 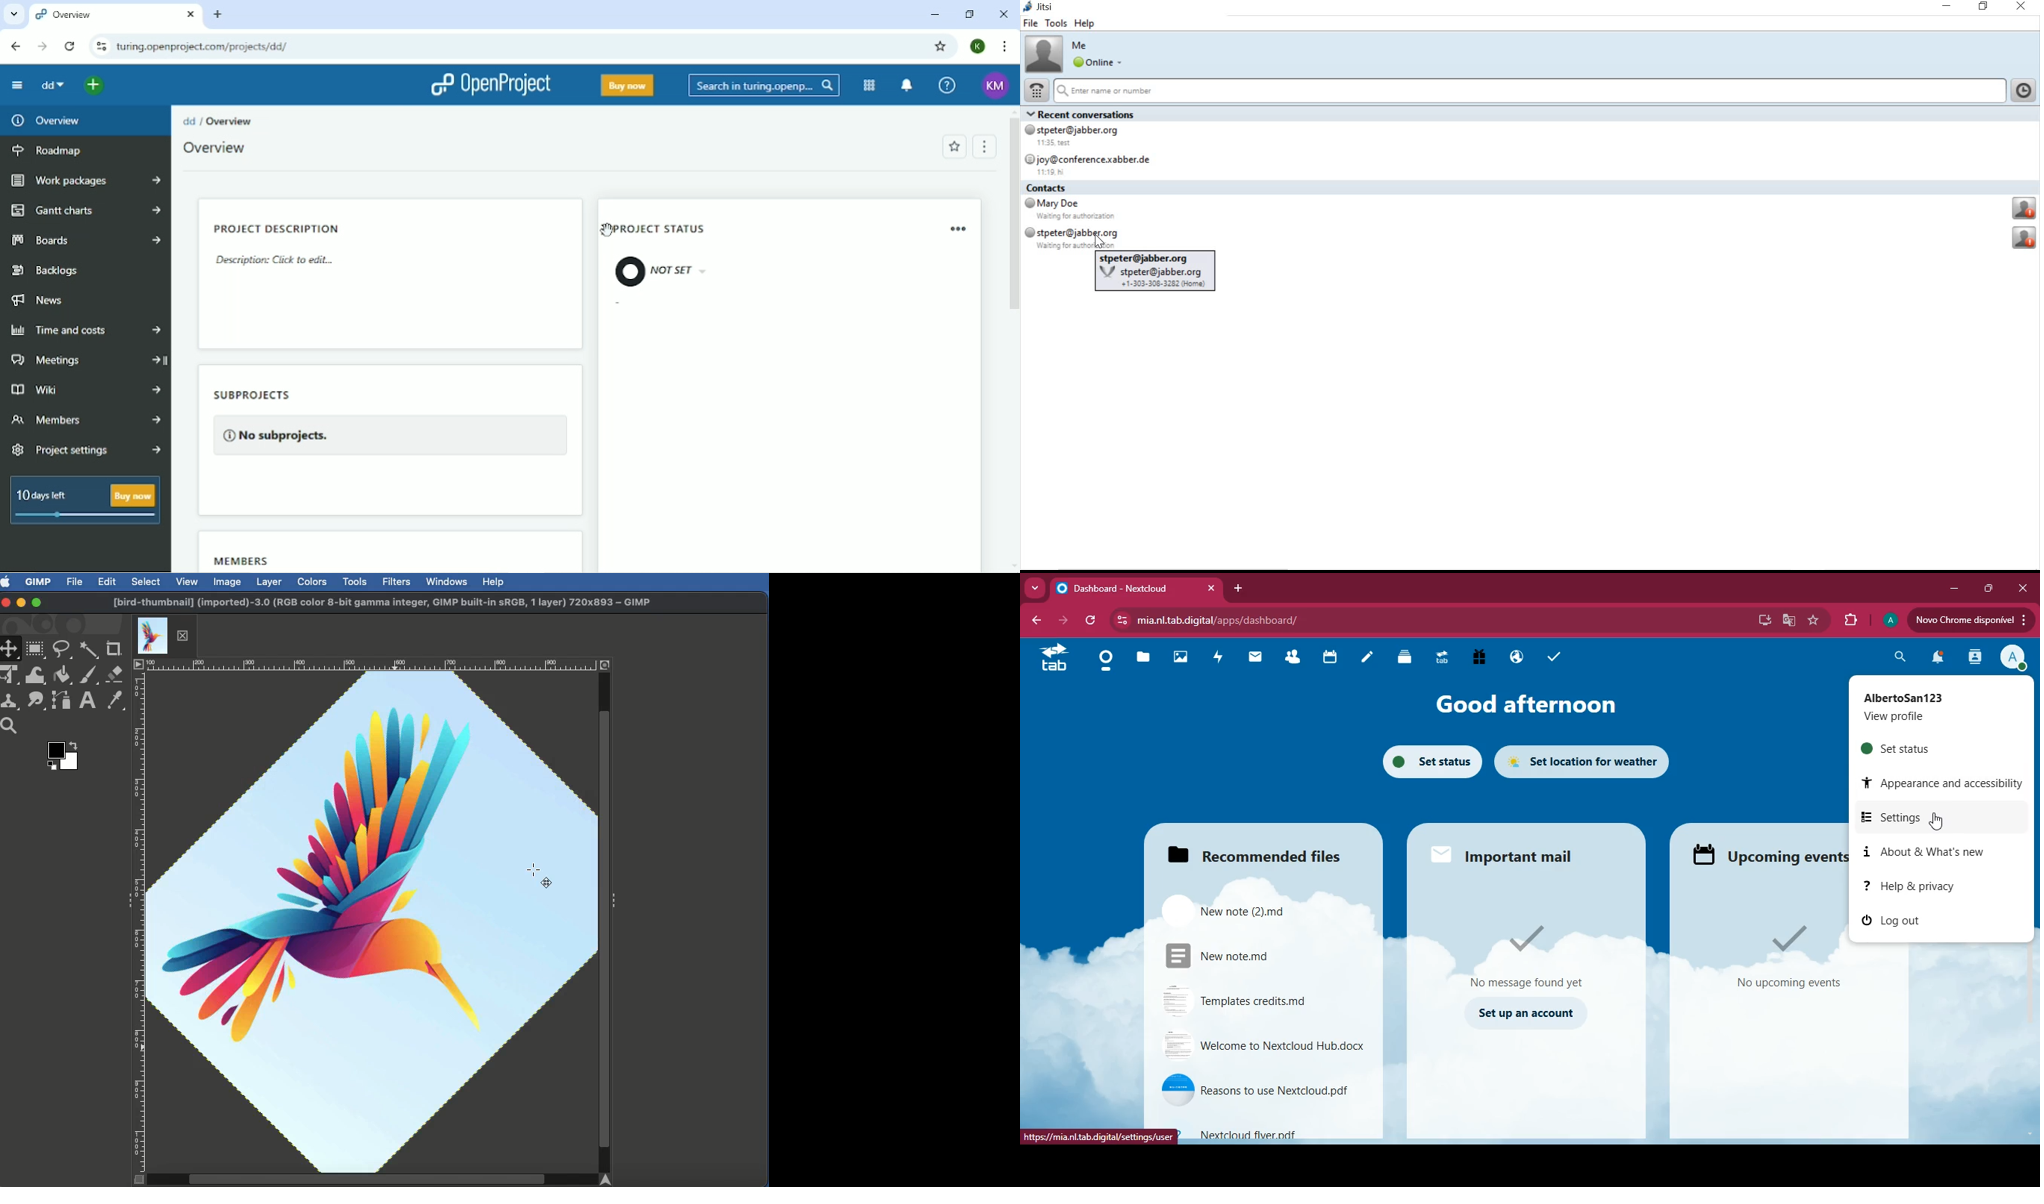 I want to click on Navigate the image display, so click(x=610, y=1179).